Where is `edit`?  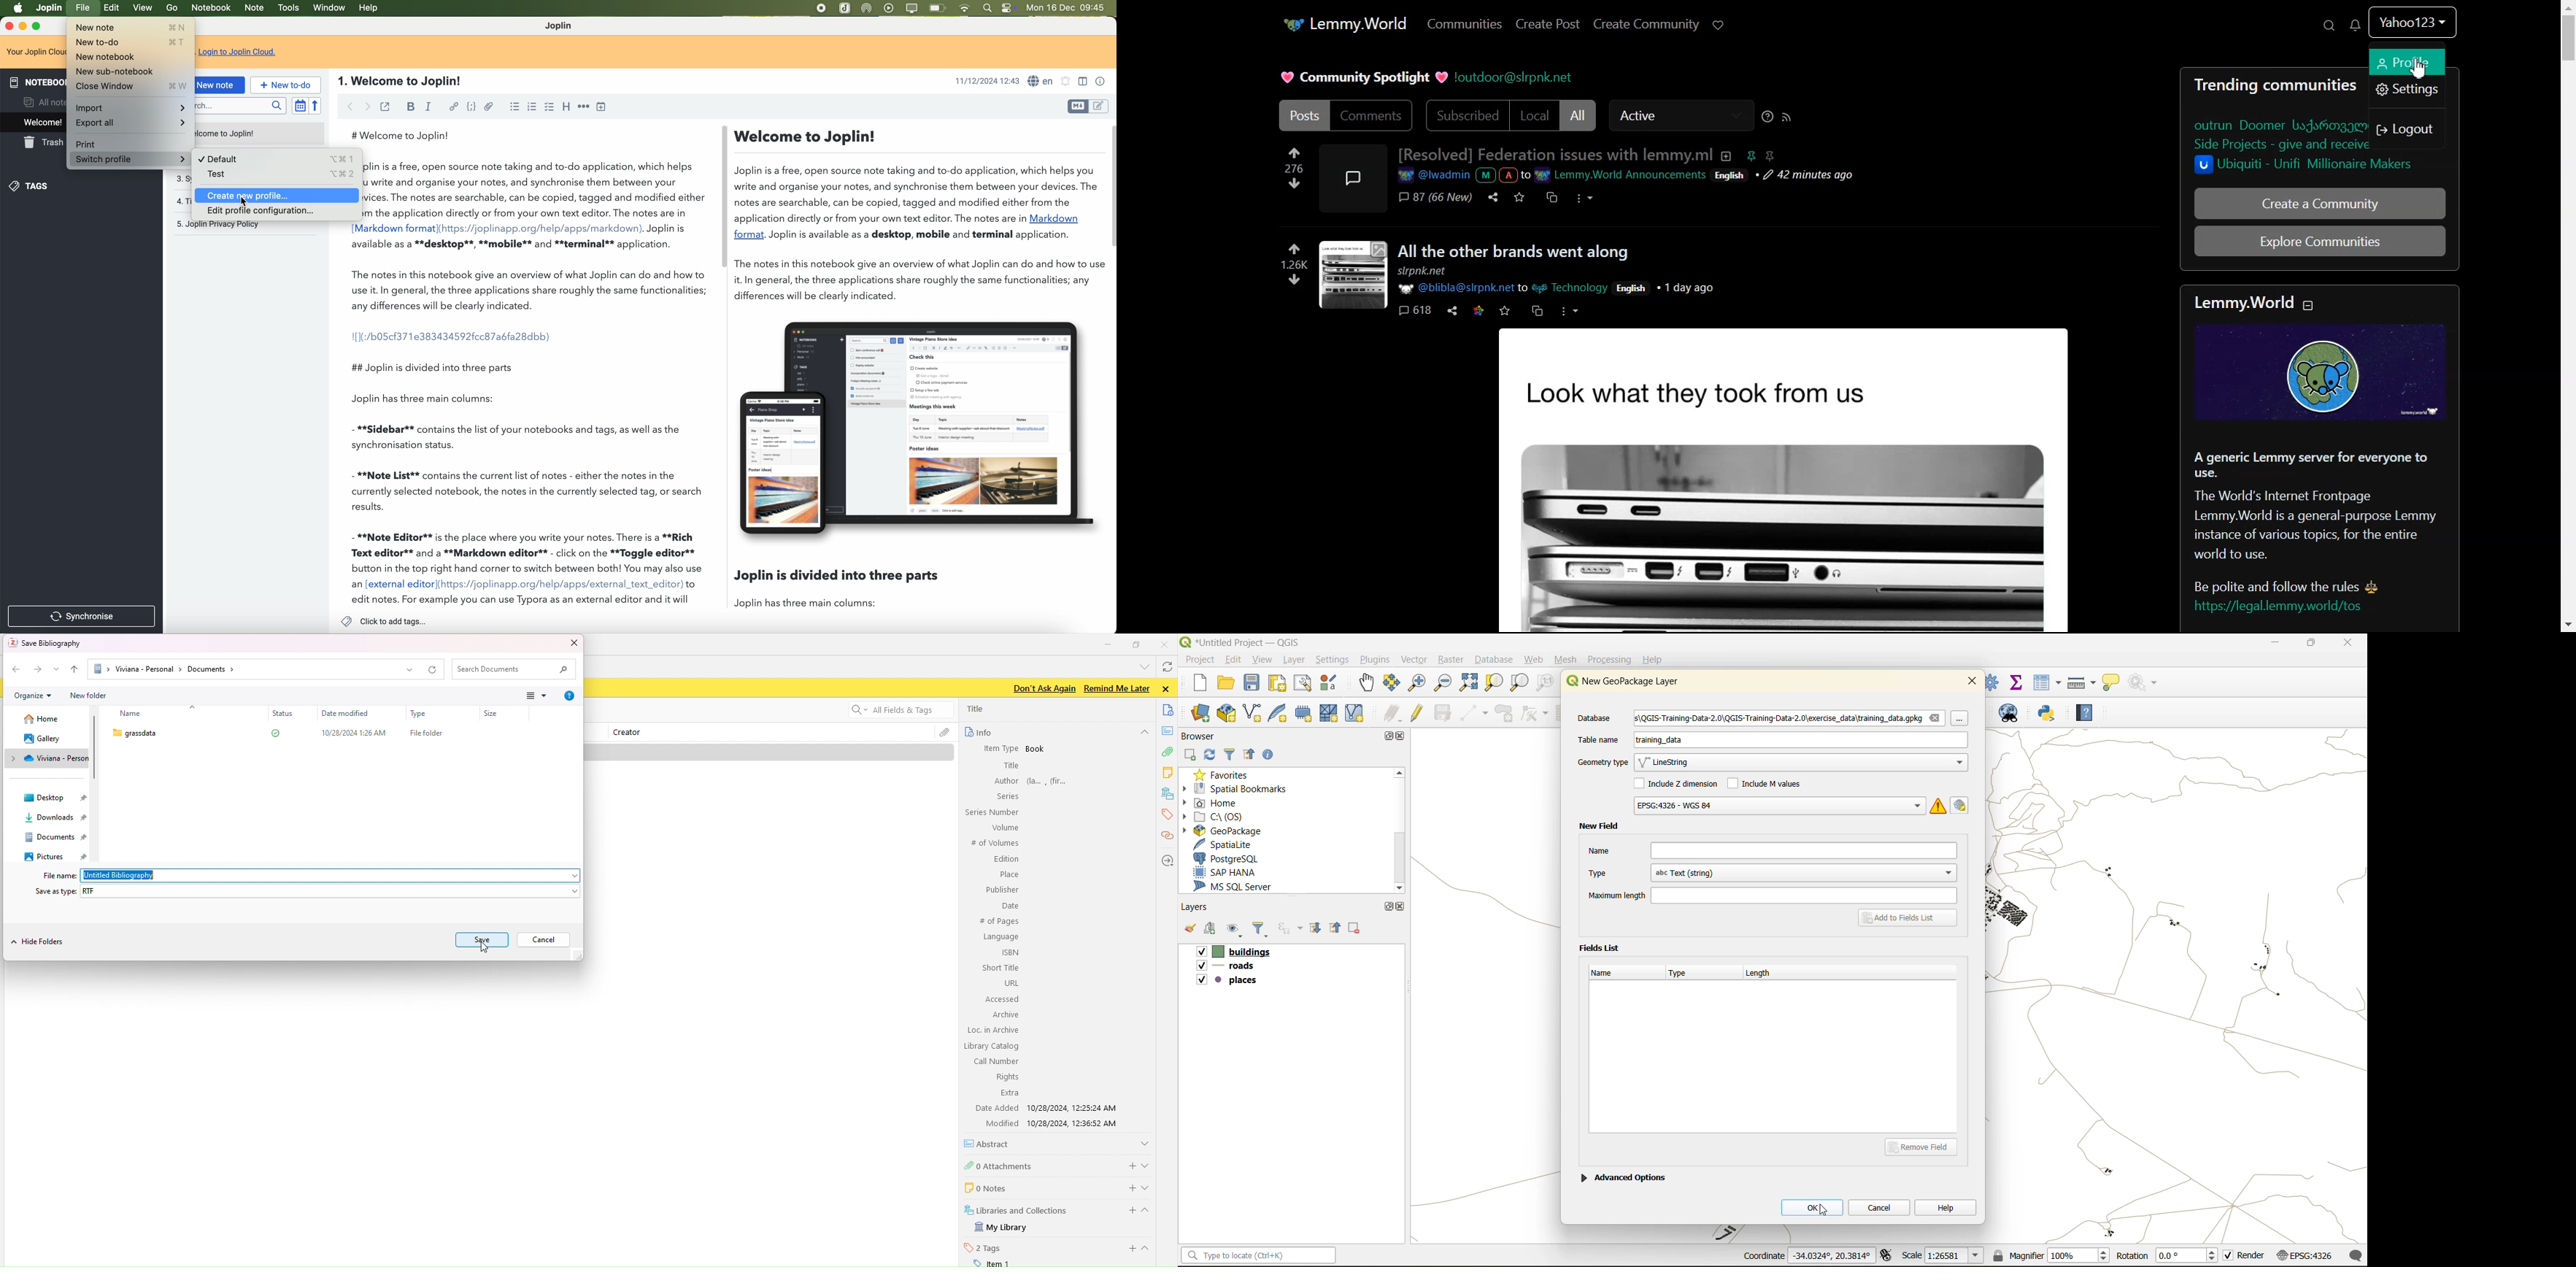 edit is located at coordinates (113, 9).